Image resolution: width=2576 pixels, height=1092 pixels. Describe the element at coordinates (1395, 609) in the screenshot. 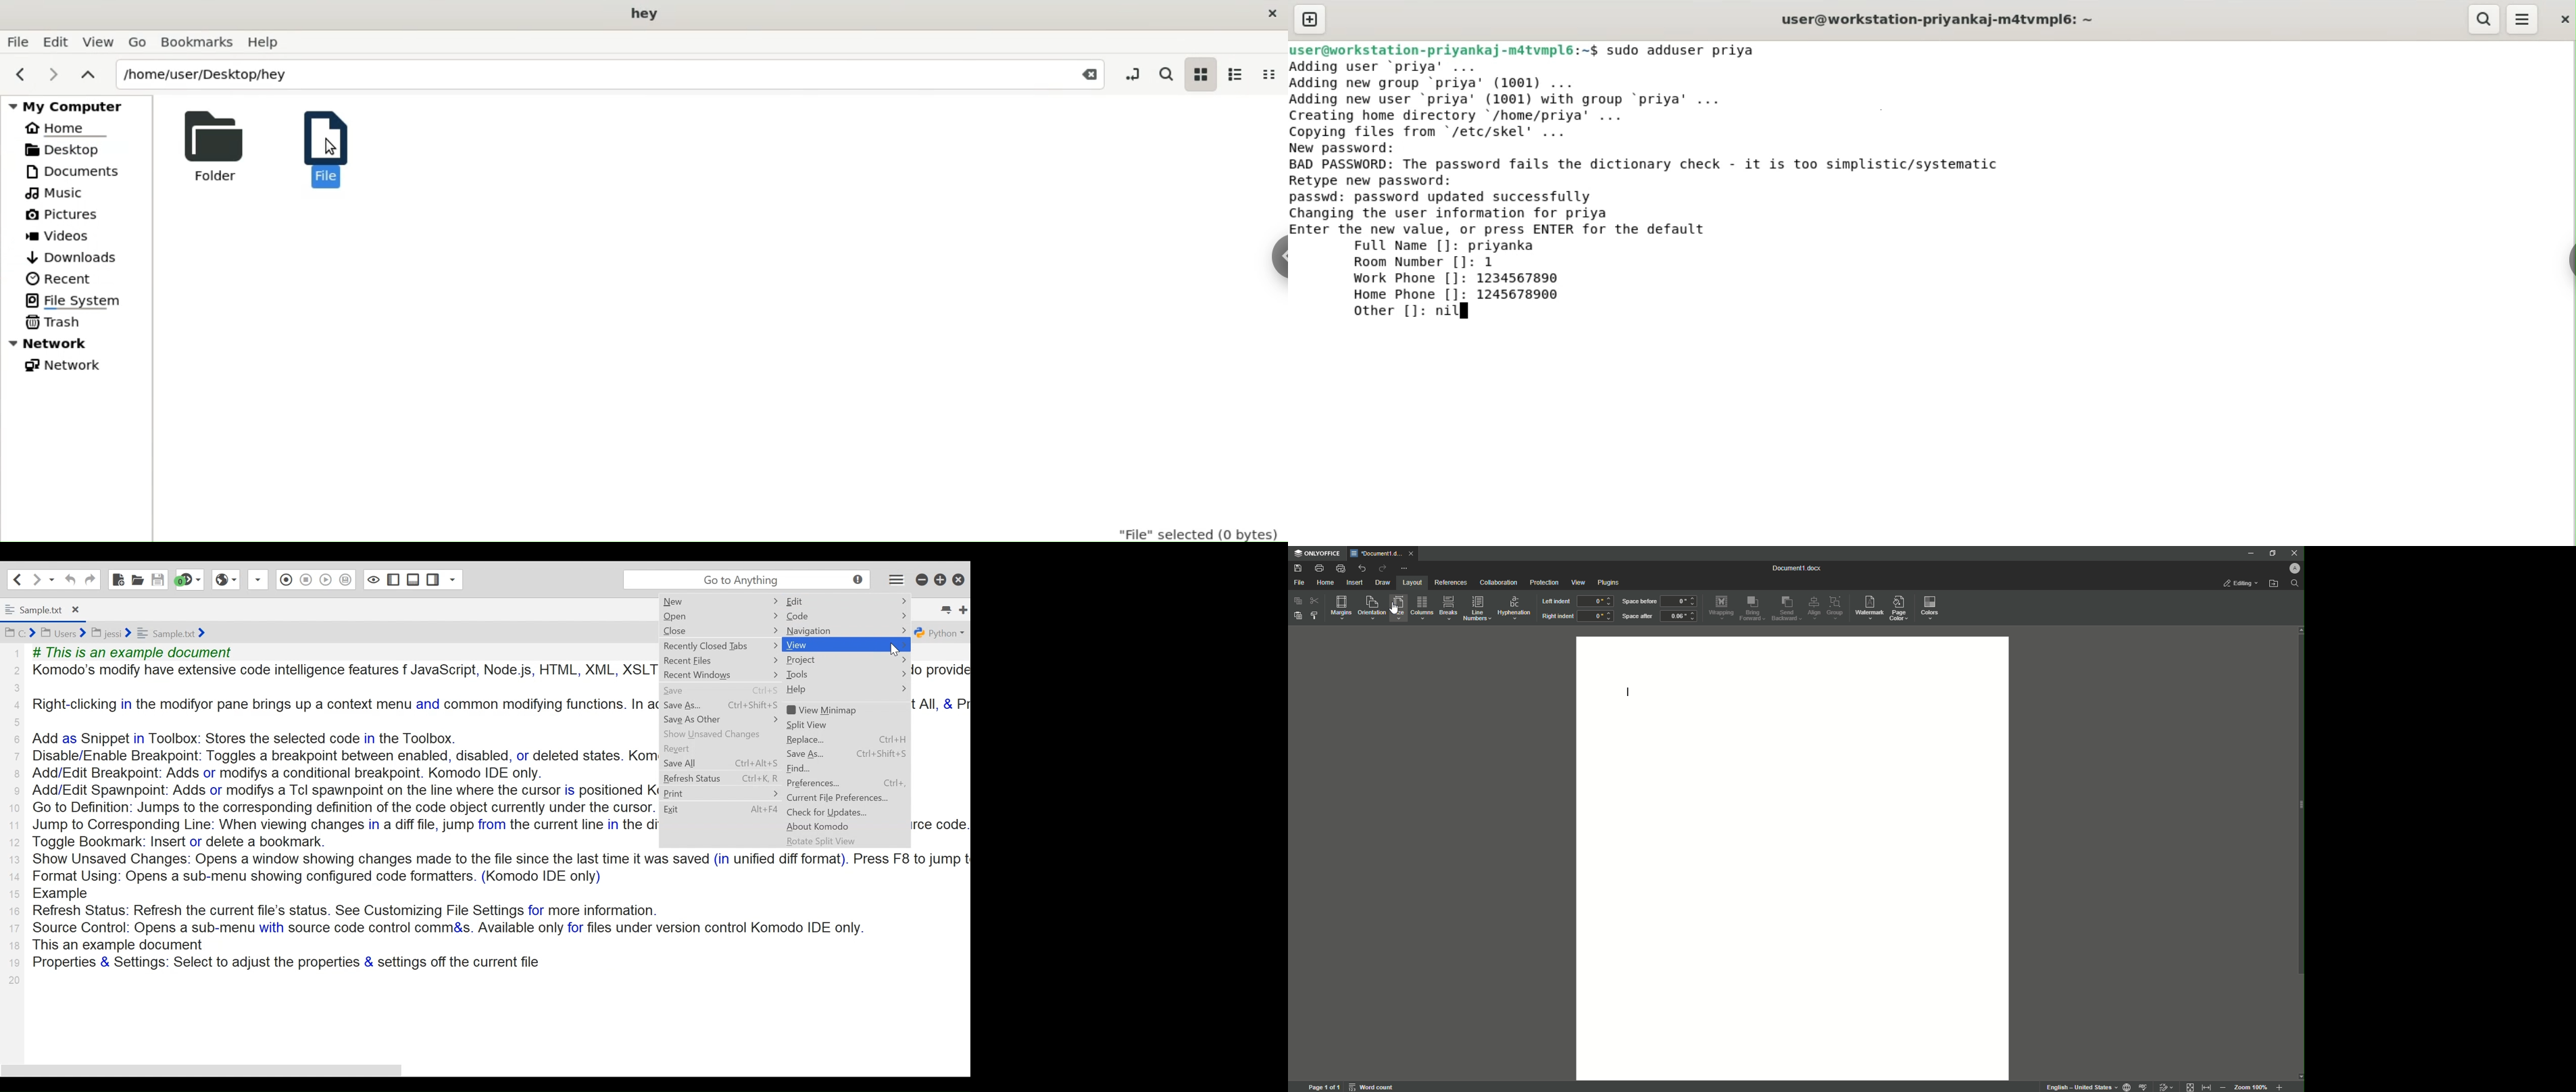

I see `Cursor` at that location.